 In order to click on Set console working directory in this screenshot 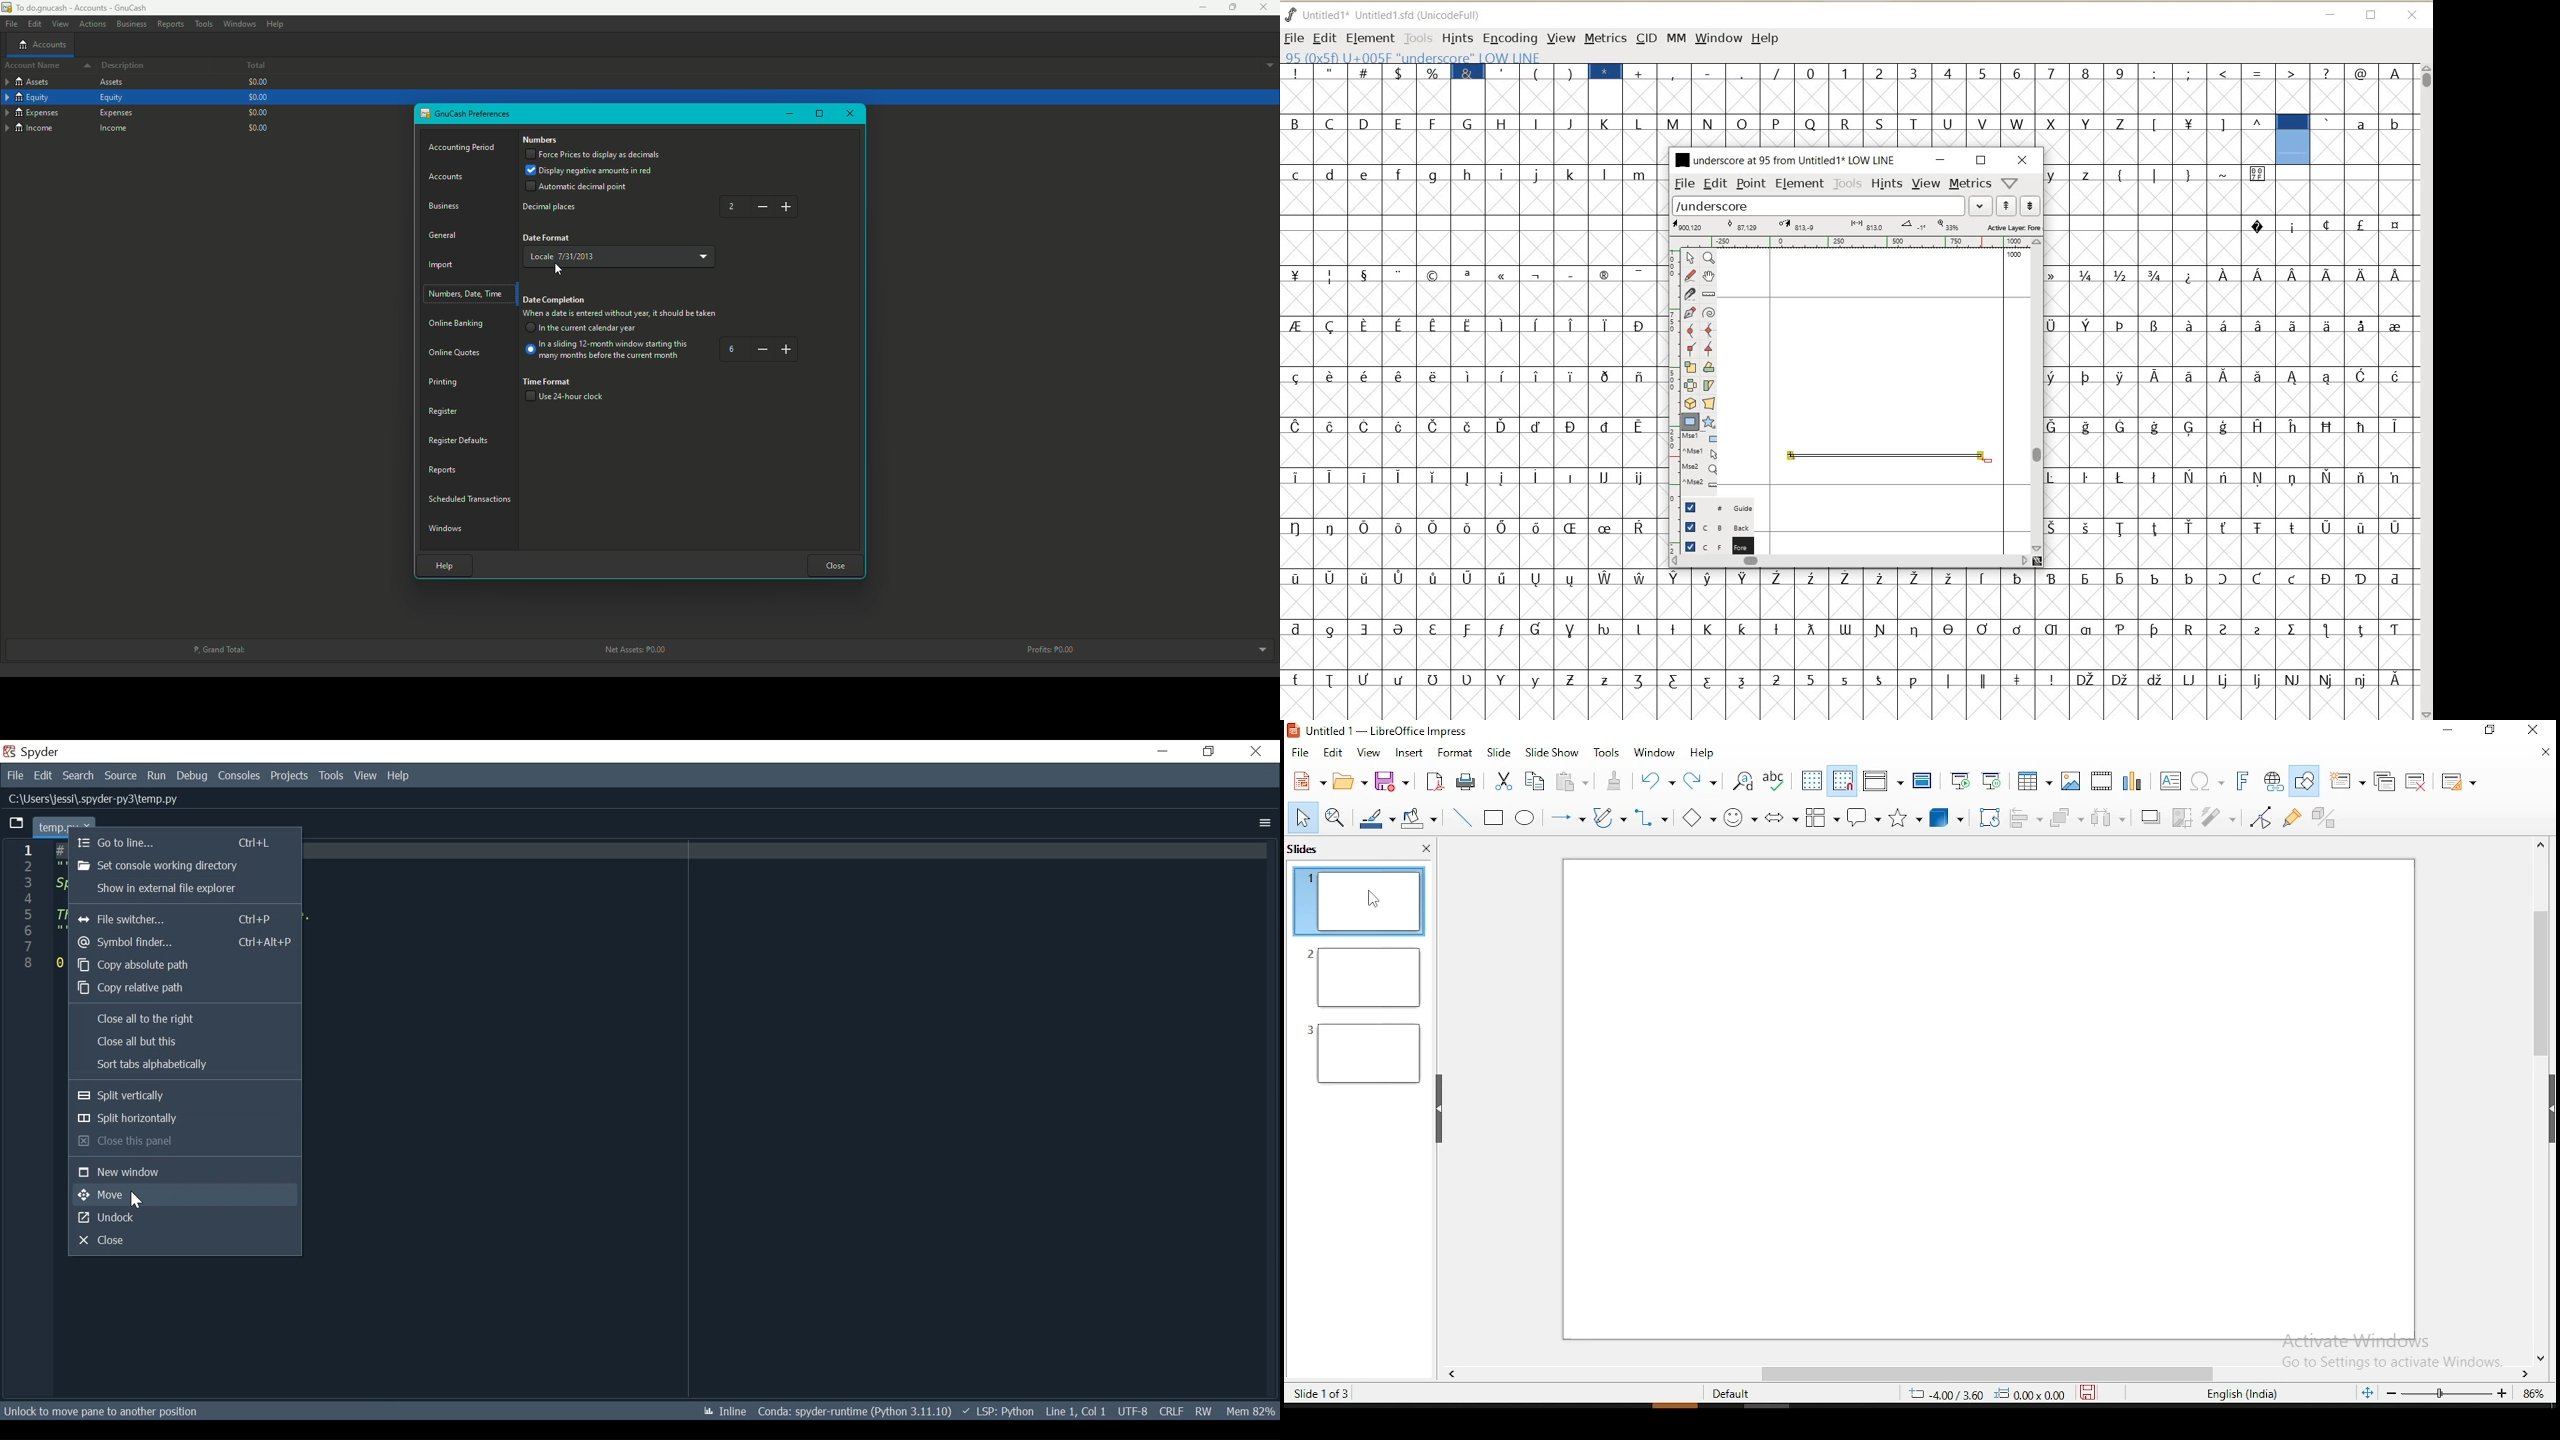, I will do `click(181, 866)`.